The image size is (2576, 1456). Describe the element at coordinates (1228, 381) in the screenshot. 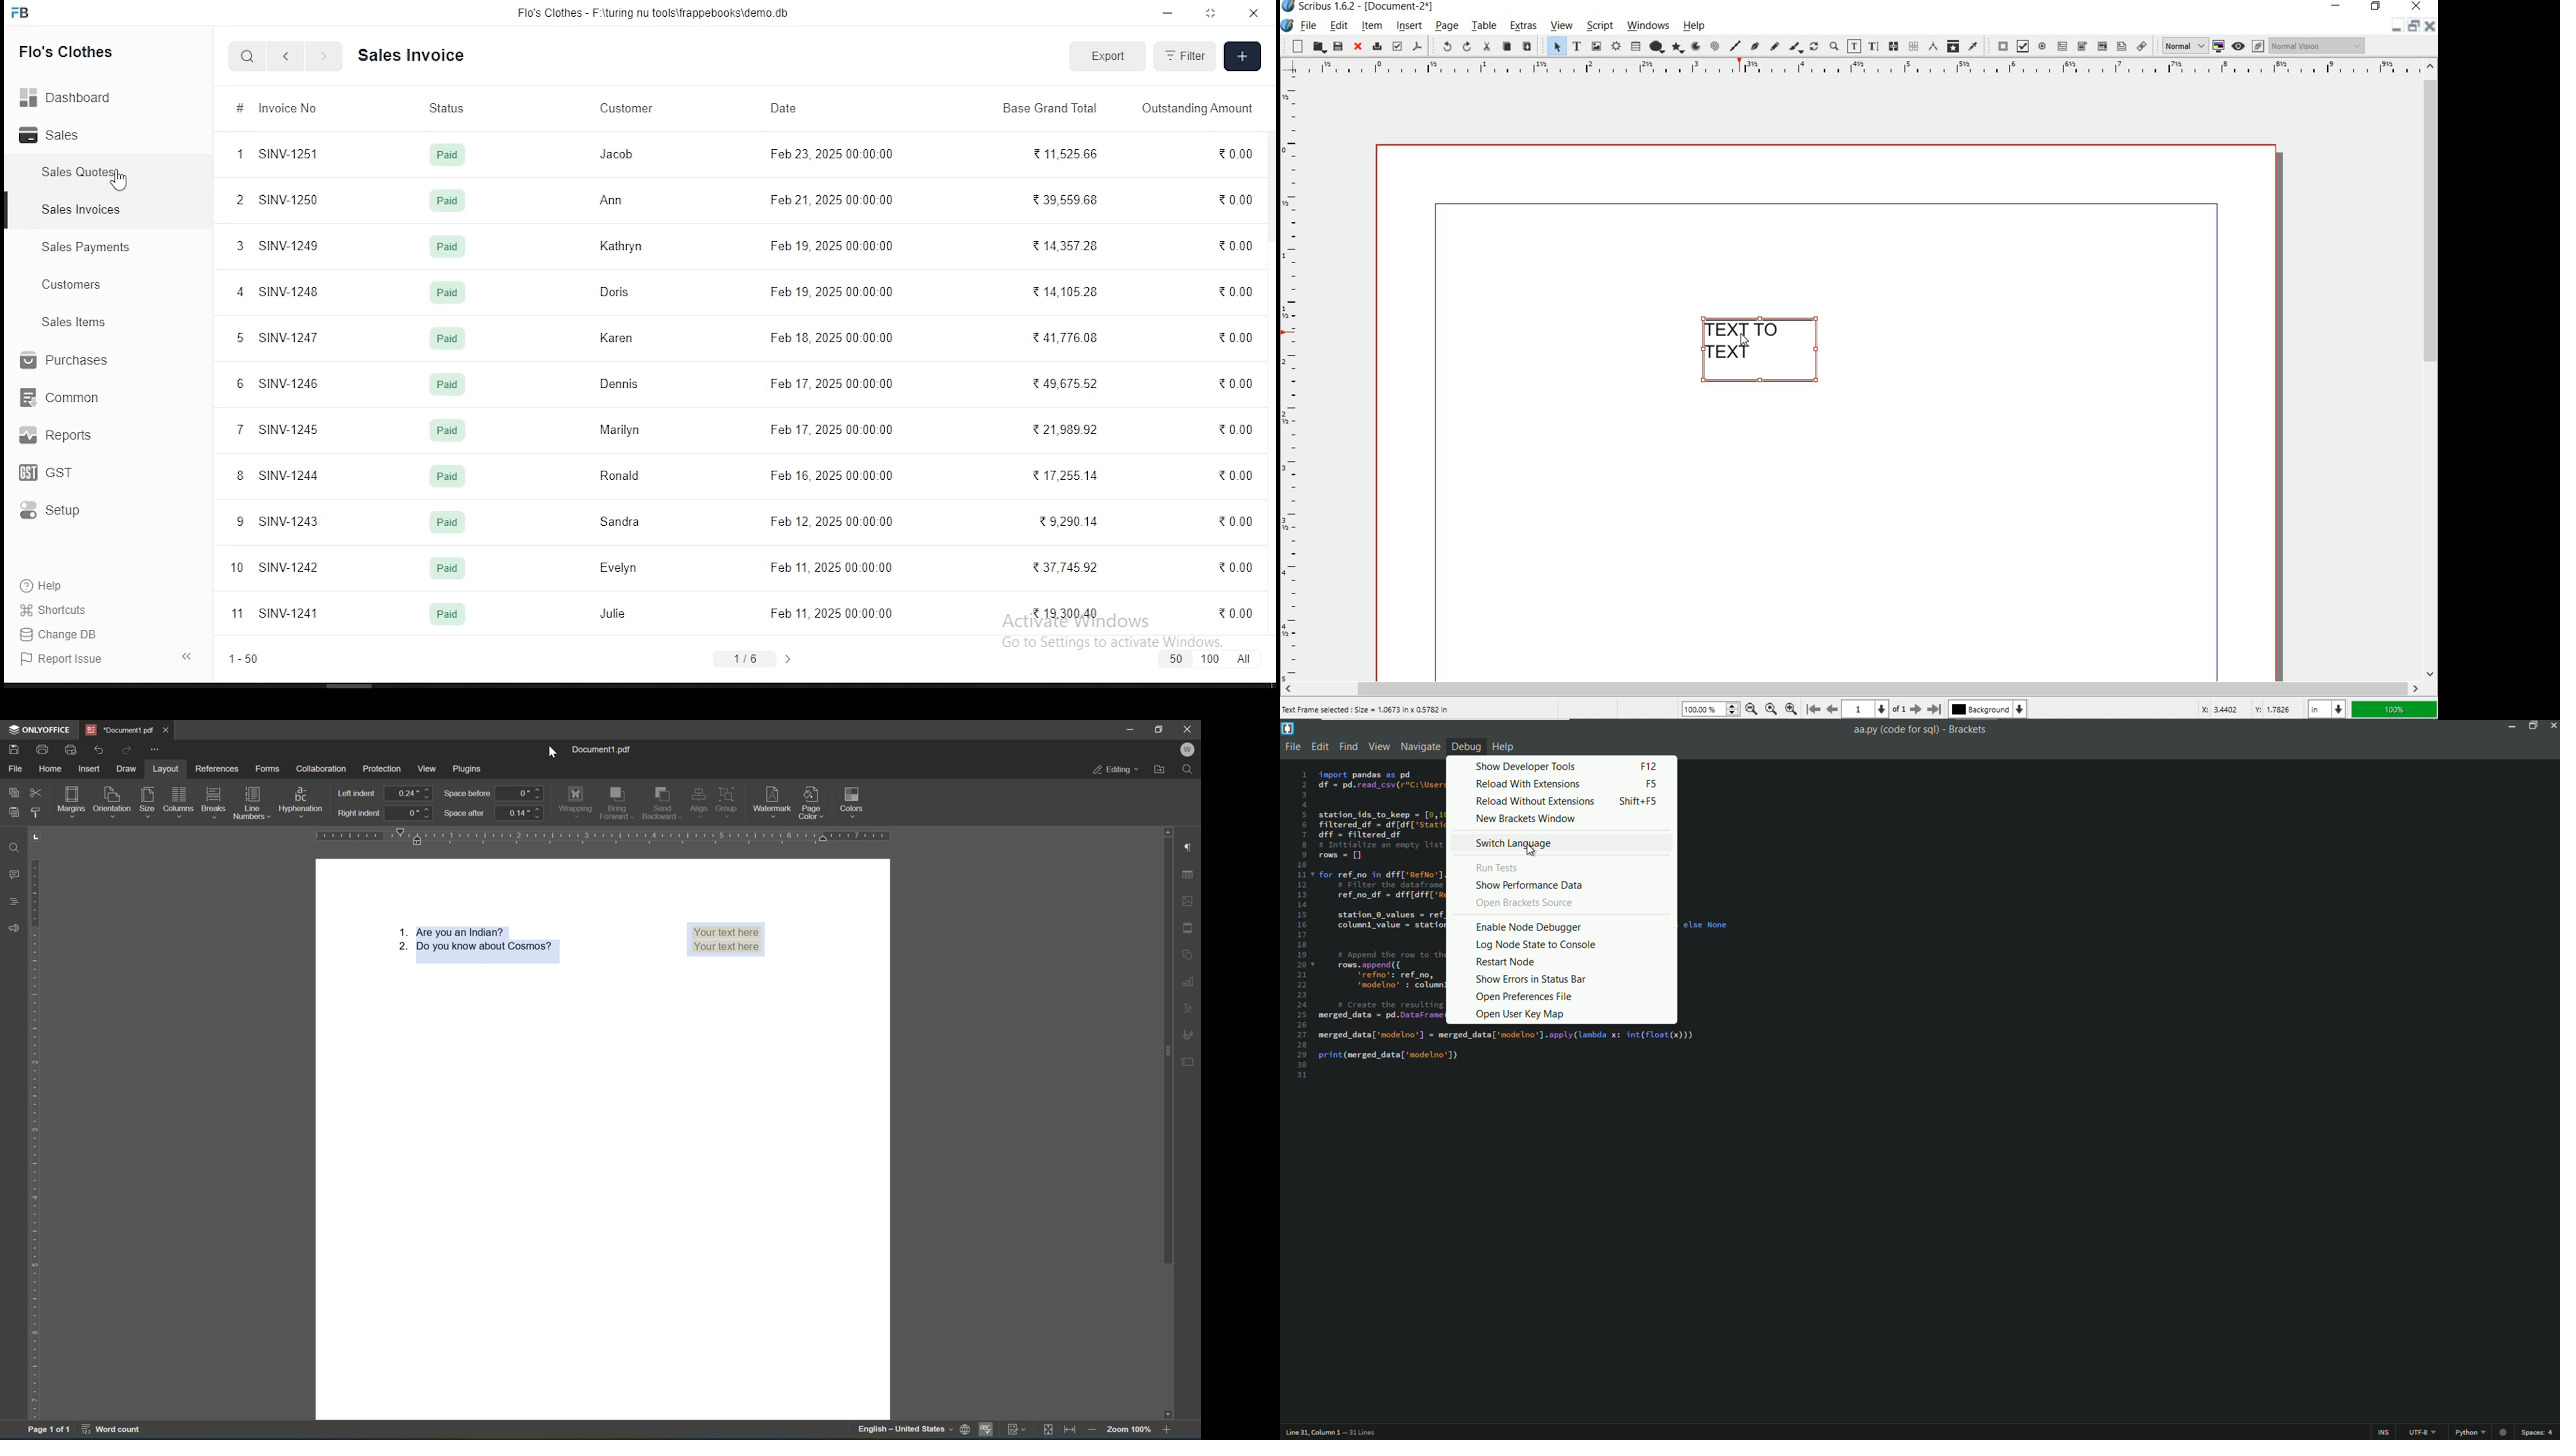

I see `0.00` at that location.